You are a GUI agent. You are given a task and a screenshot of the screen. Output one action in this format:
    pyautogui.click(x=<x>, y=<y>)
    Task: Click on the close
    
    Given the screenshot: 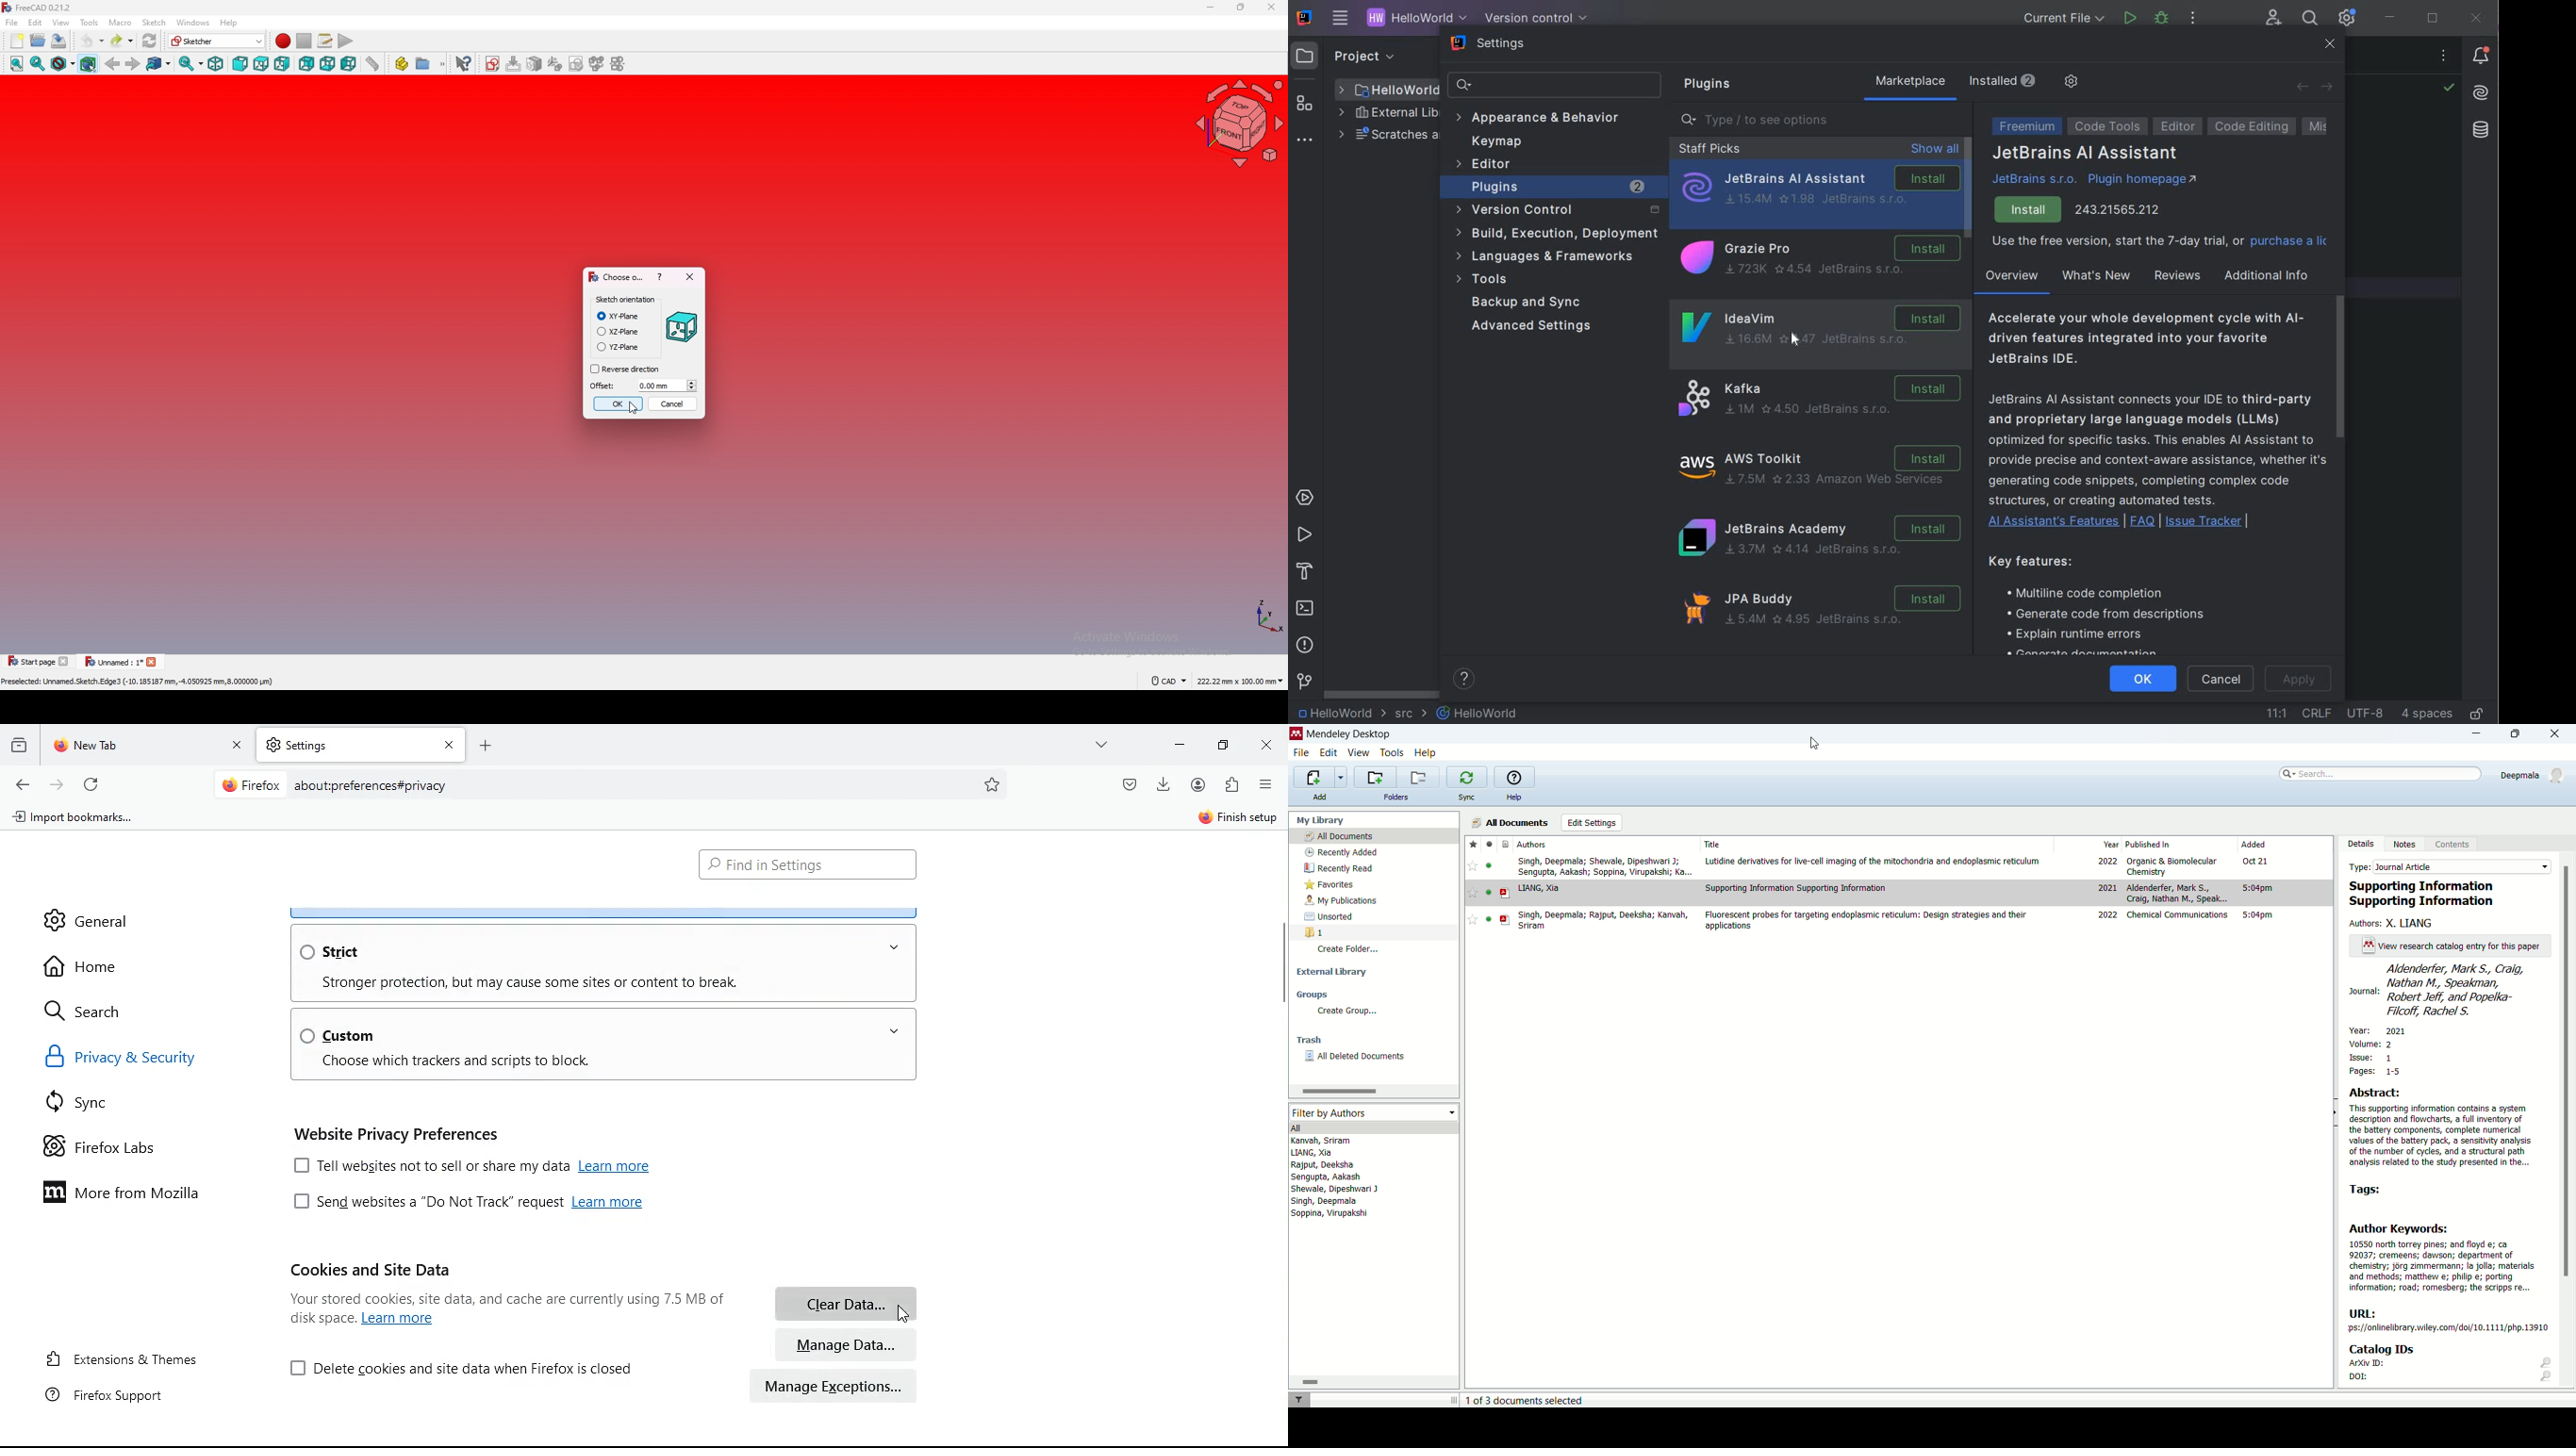 What is the action you would take?
    pyautogui.click(x=1269, y=747)
    